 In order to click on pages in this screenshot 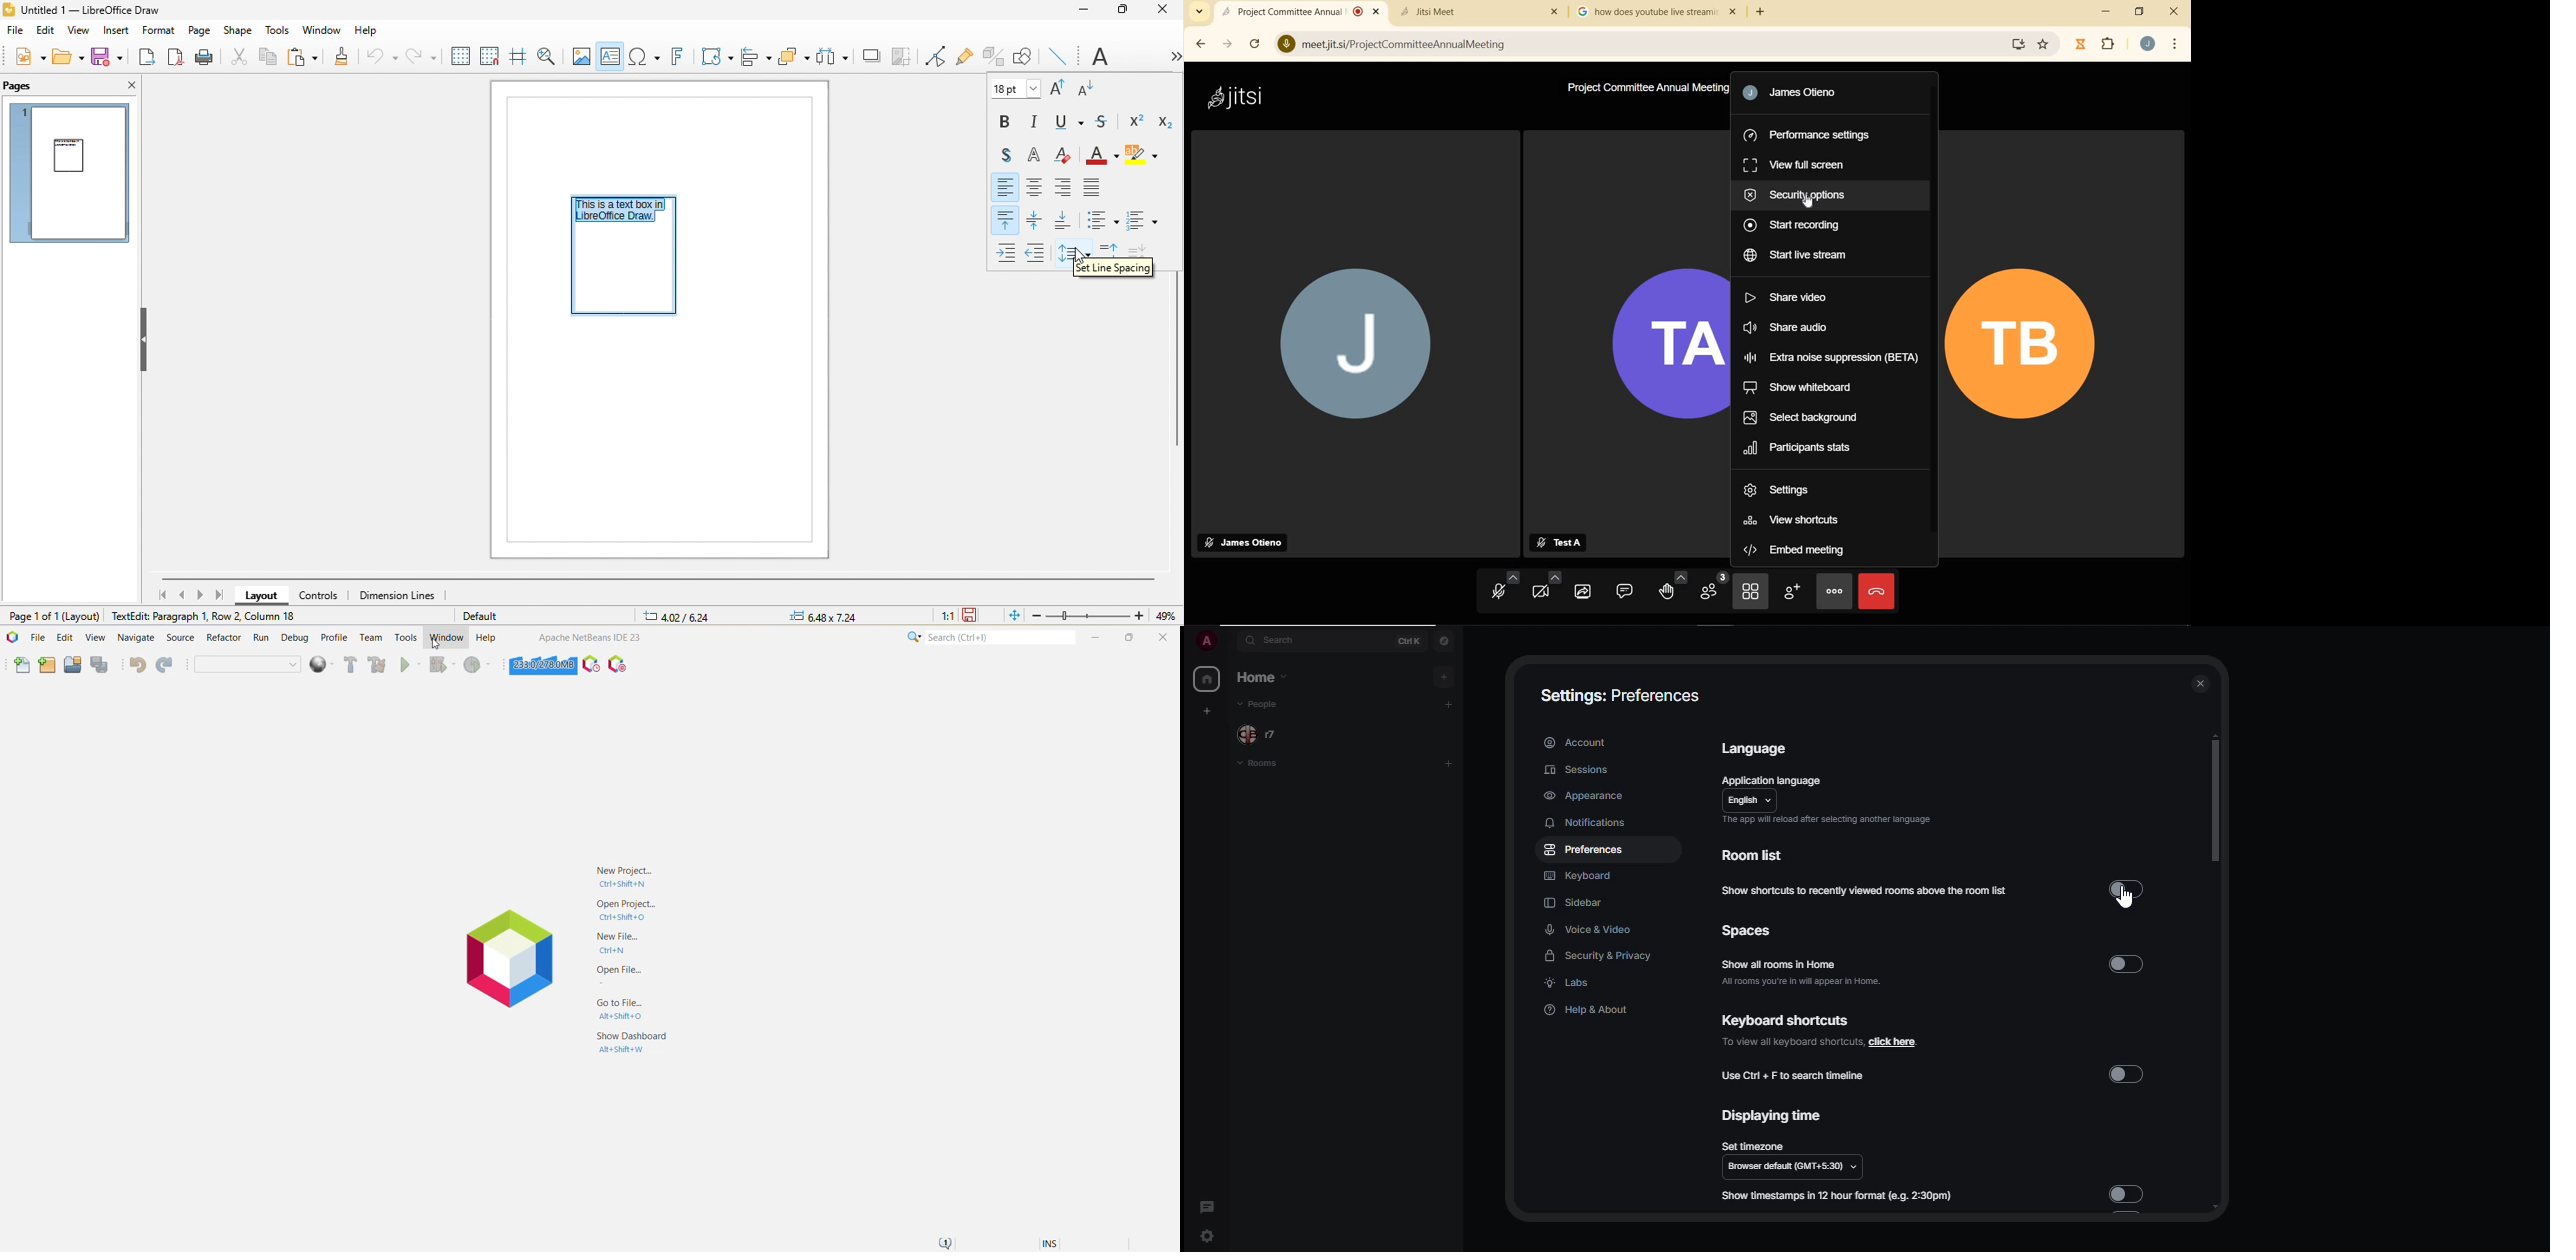, I will do `click(23, 85)`.